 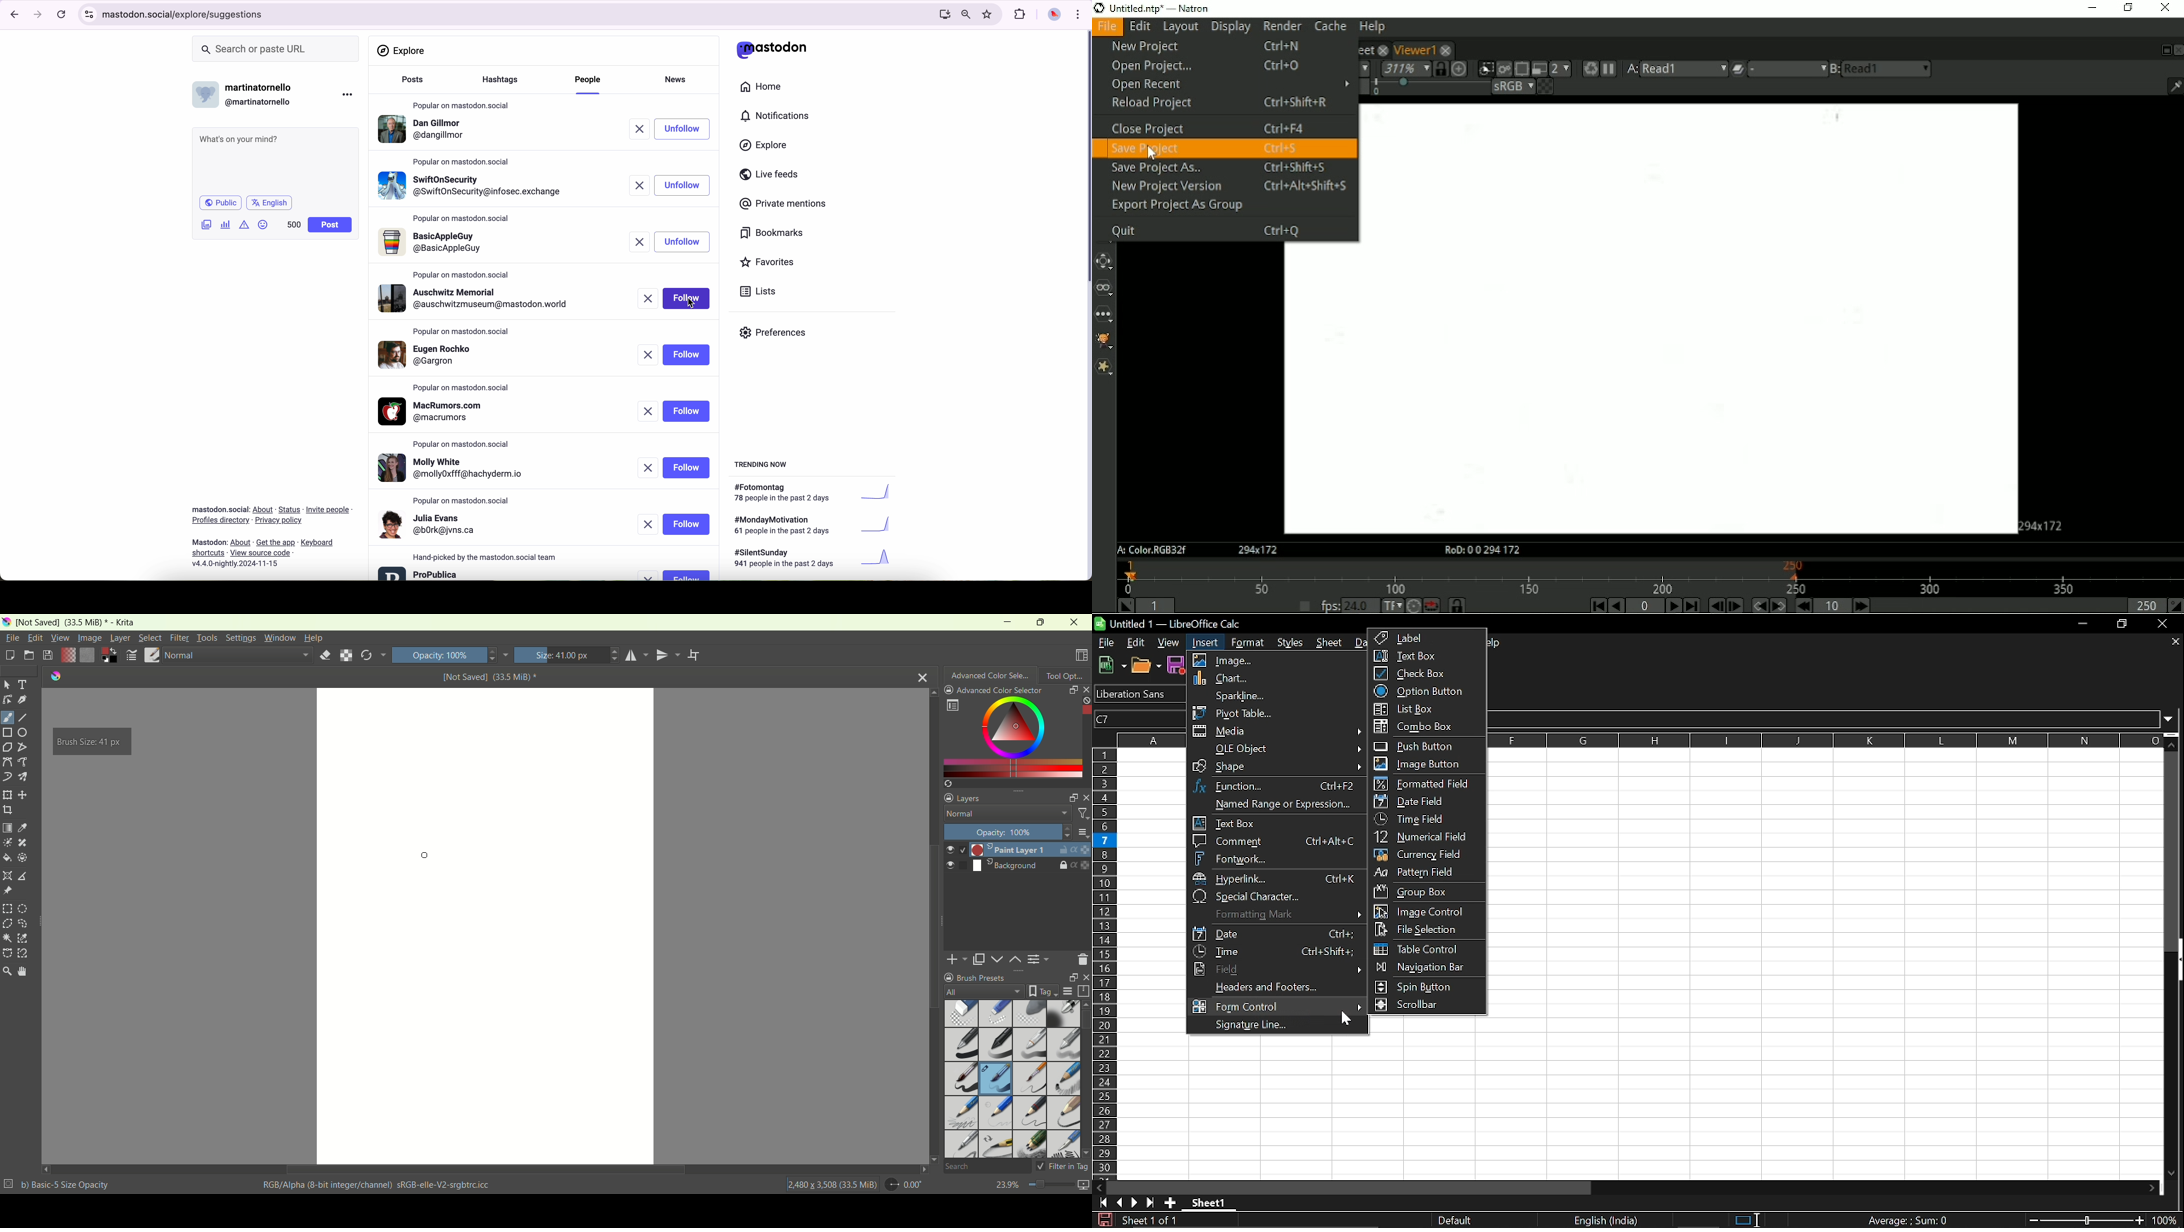 What do you see at coordinates (1278, 733) in the screenshot?
I see `Media` at bounding box center [1278, 733].